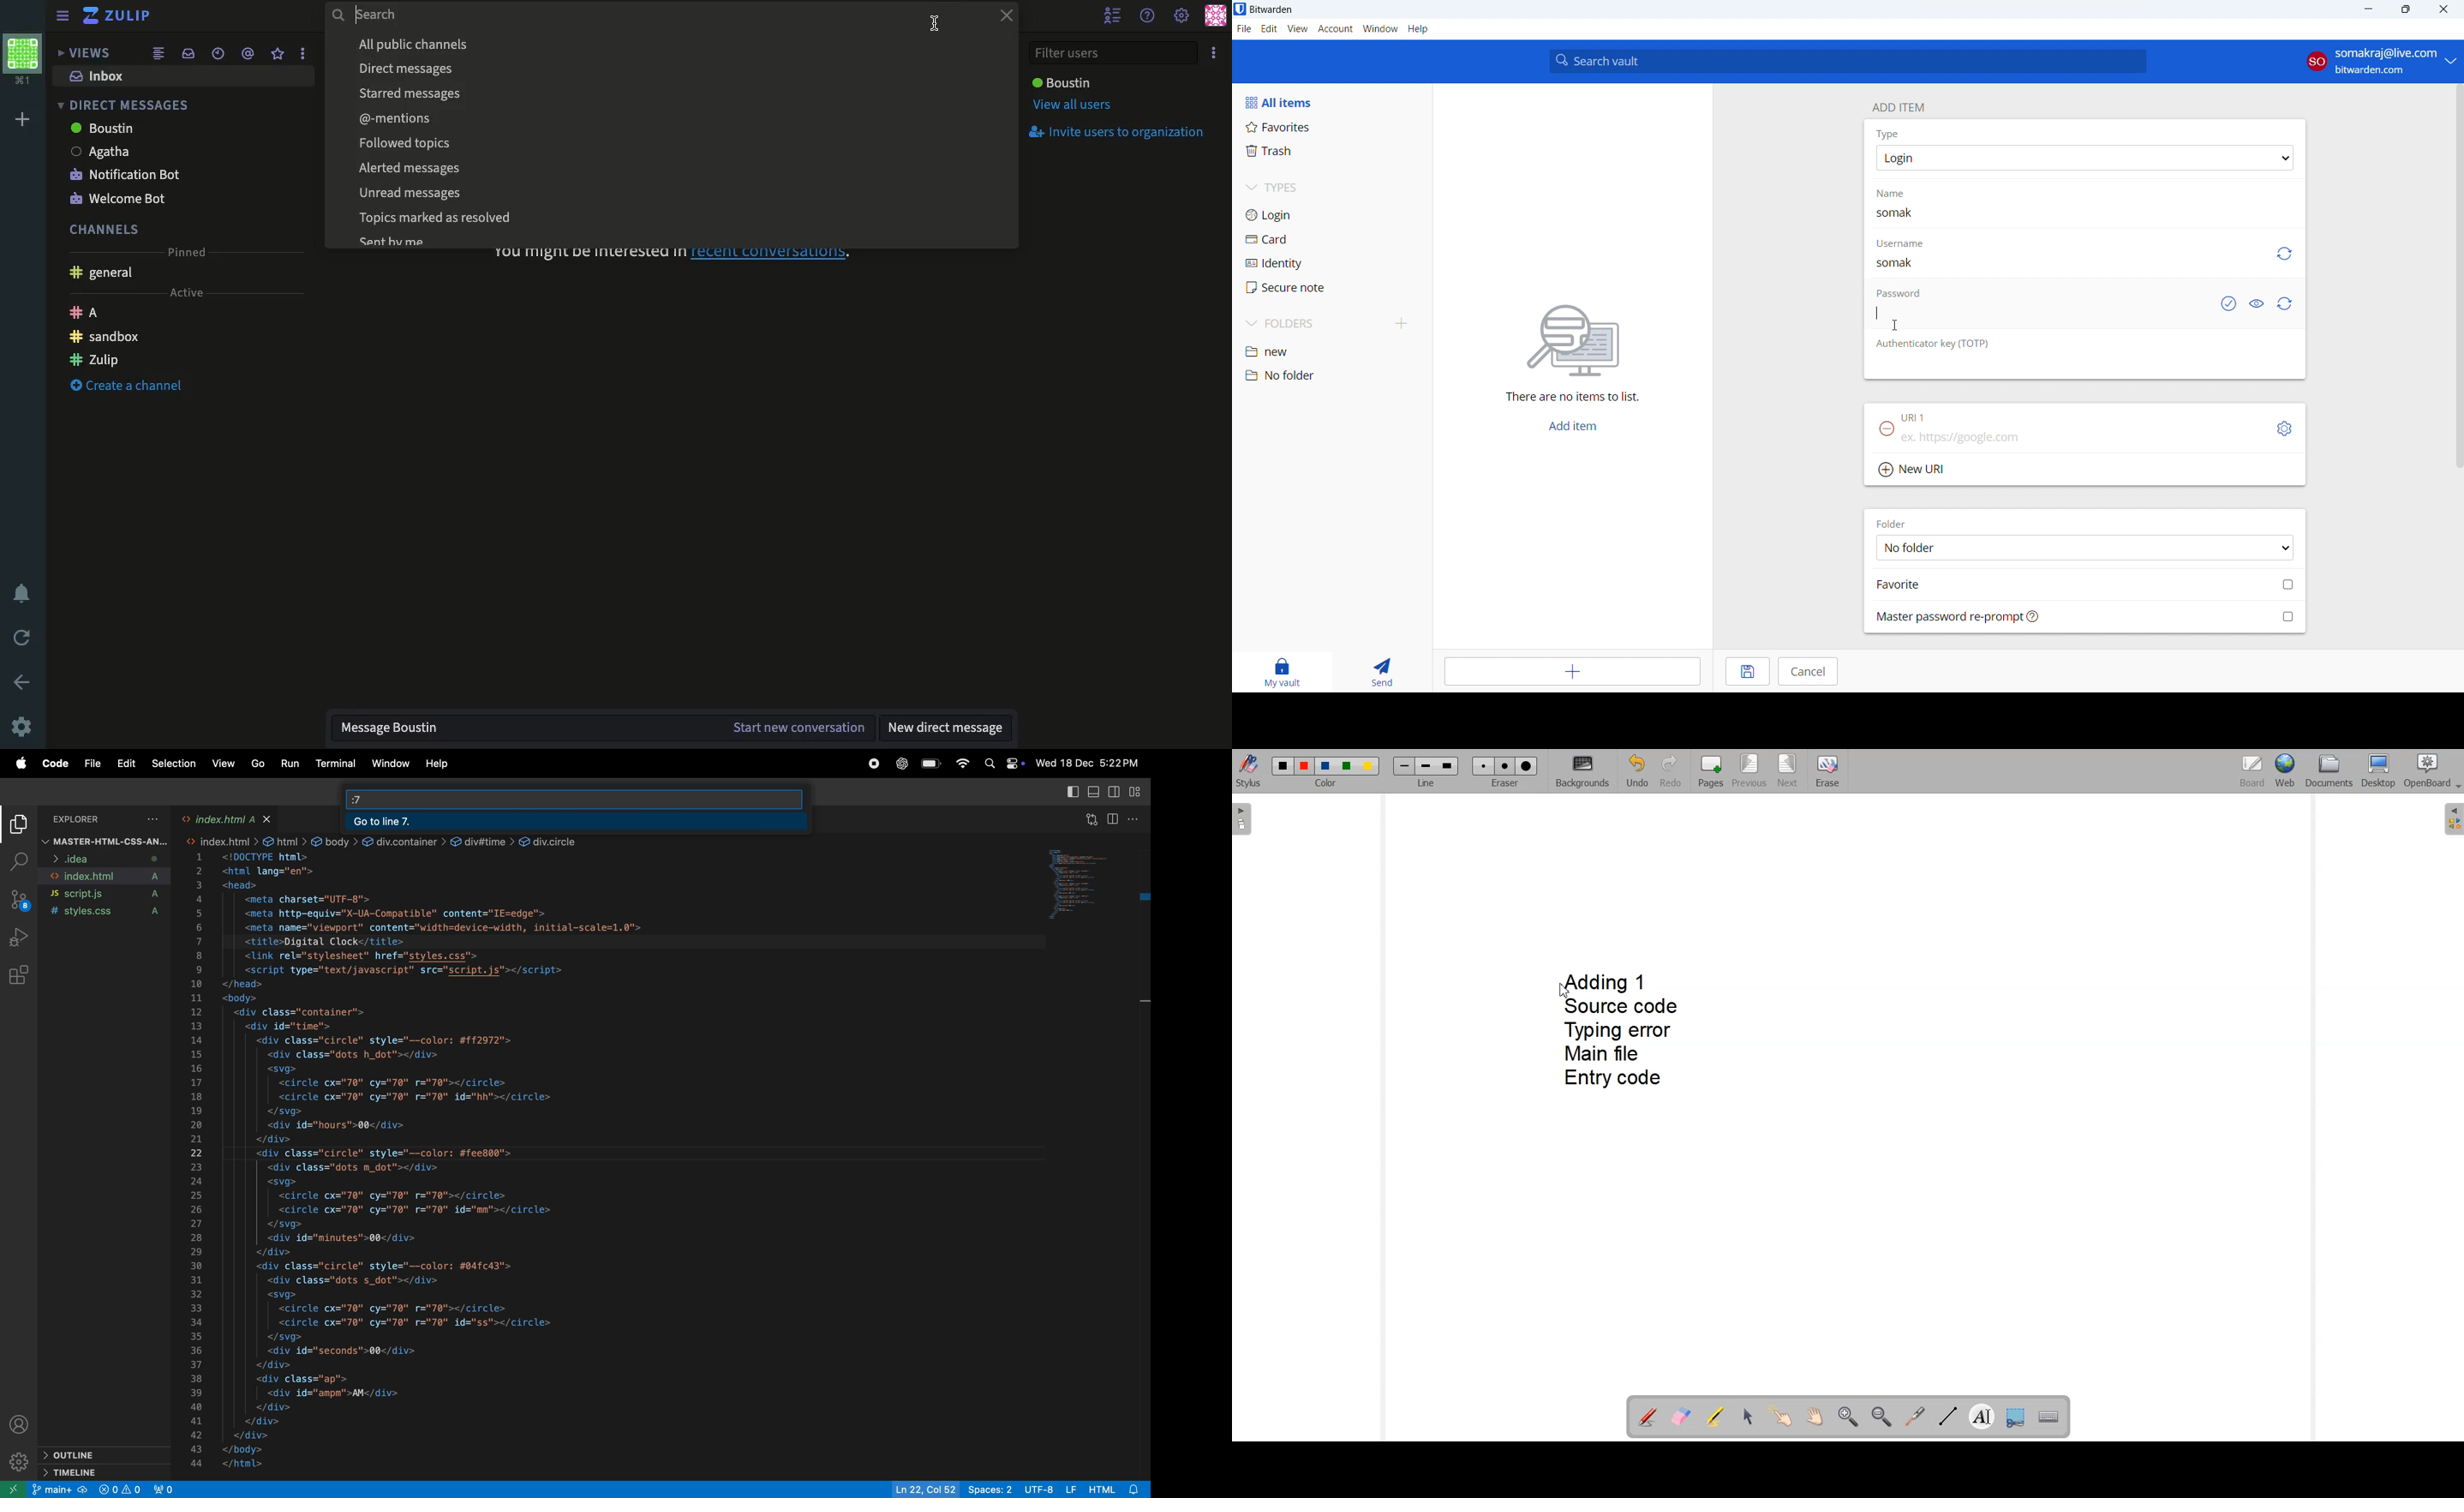  I want to click on Favorite, so click(278, 54).